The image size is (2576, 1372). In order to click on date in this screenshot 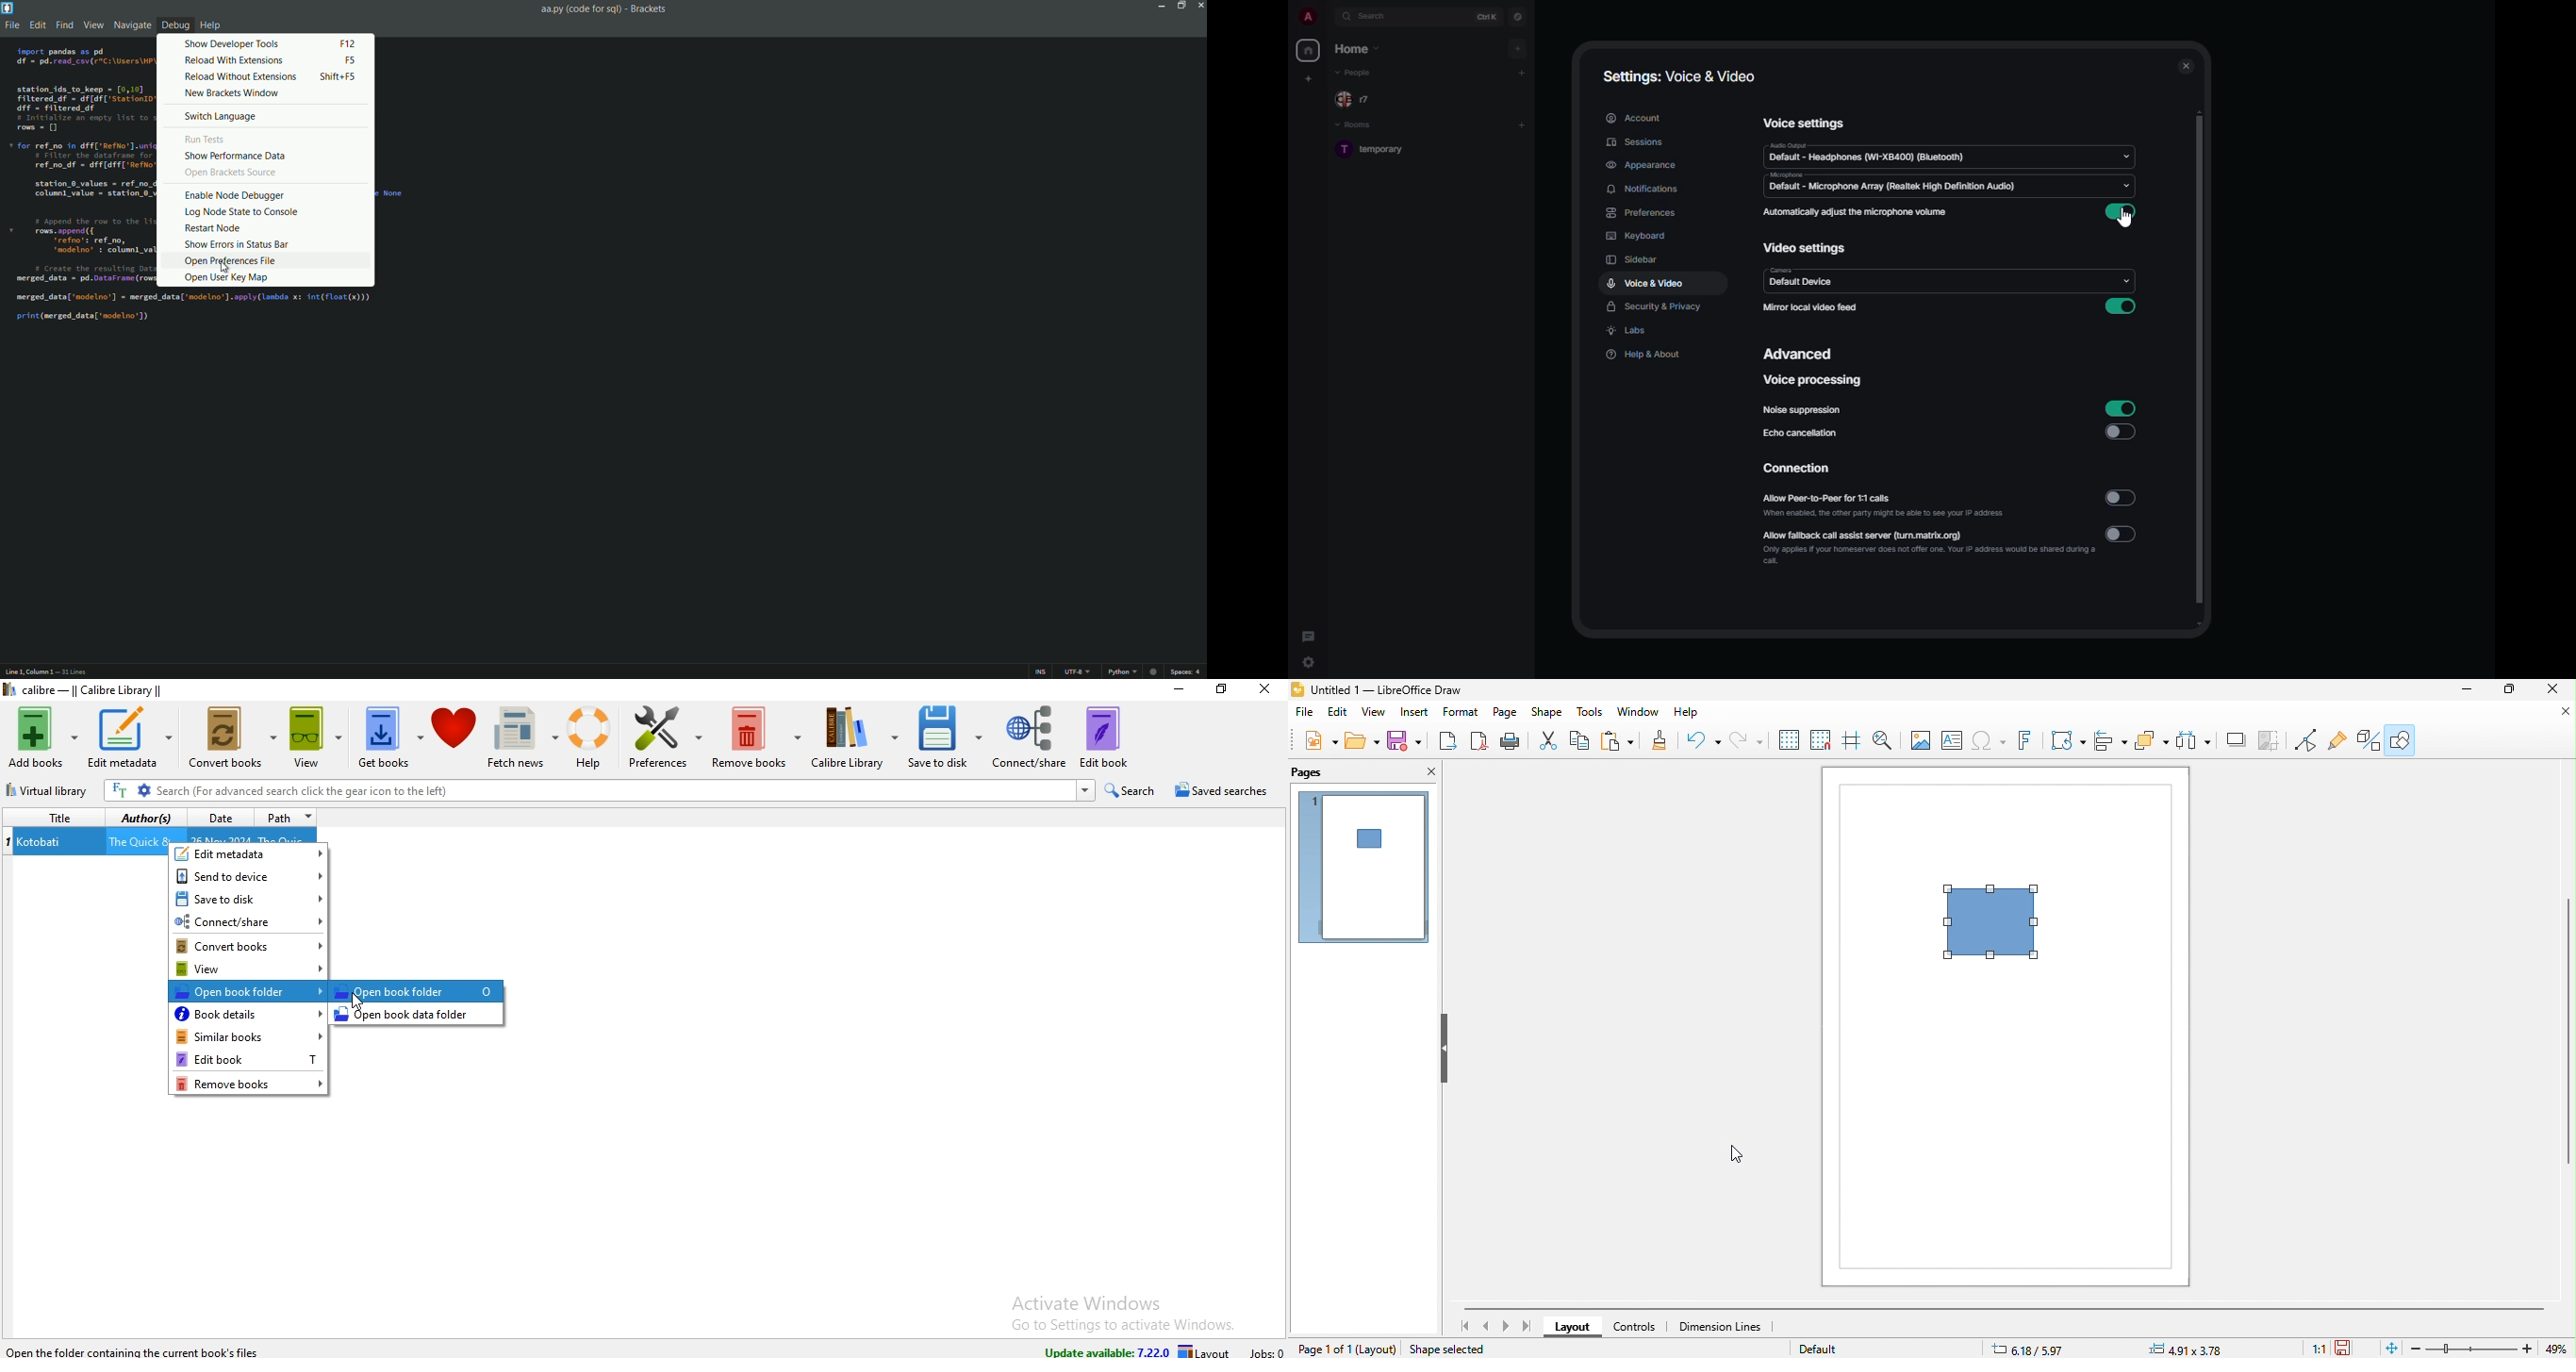, I will do `click(216, 816)`.